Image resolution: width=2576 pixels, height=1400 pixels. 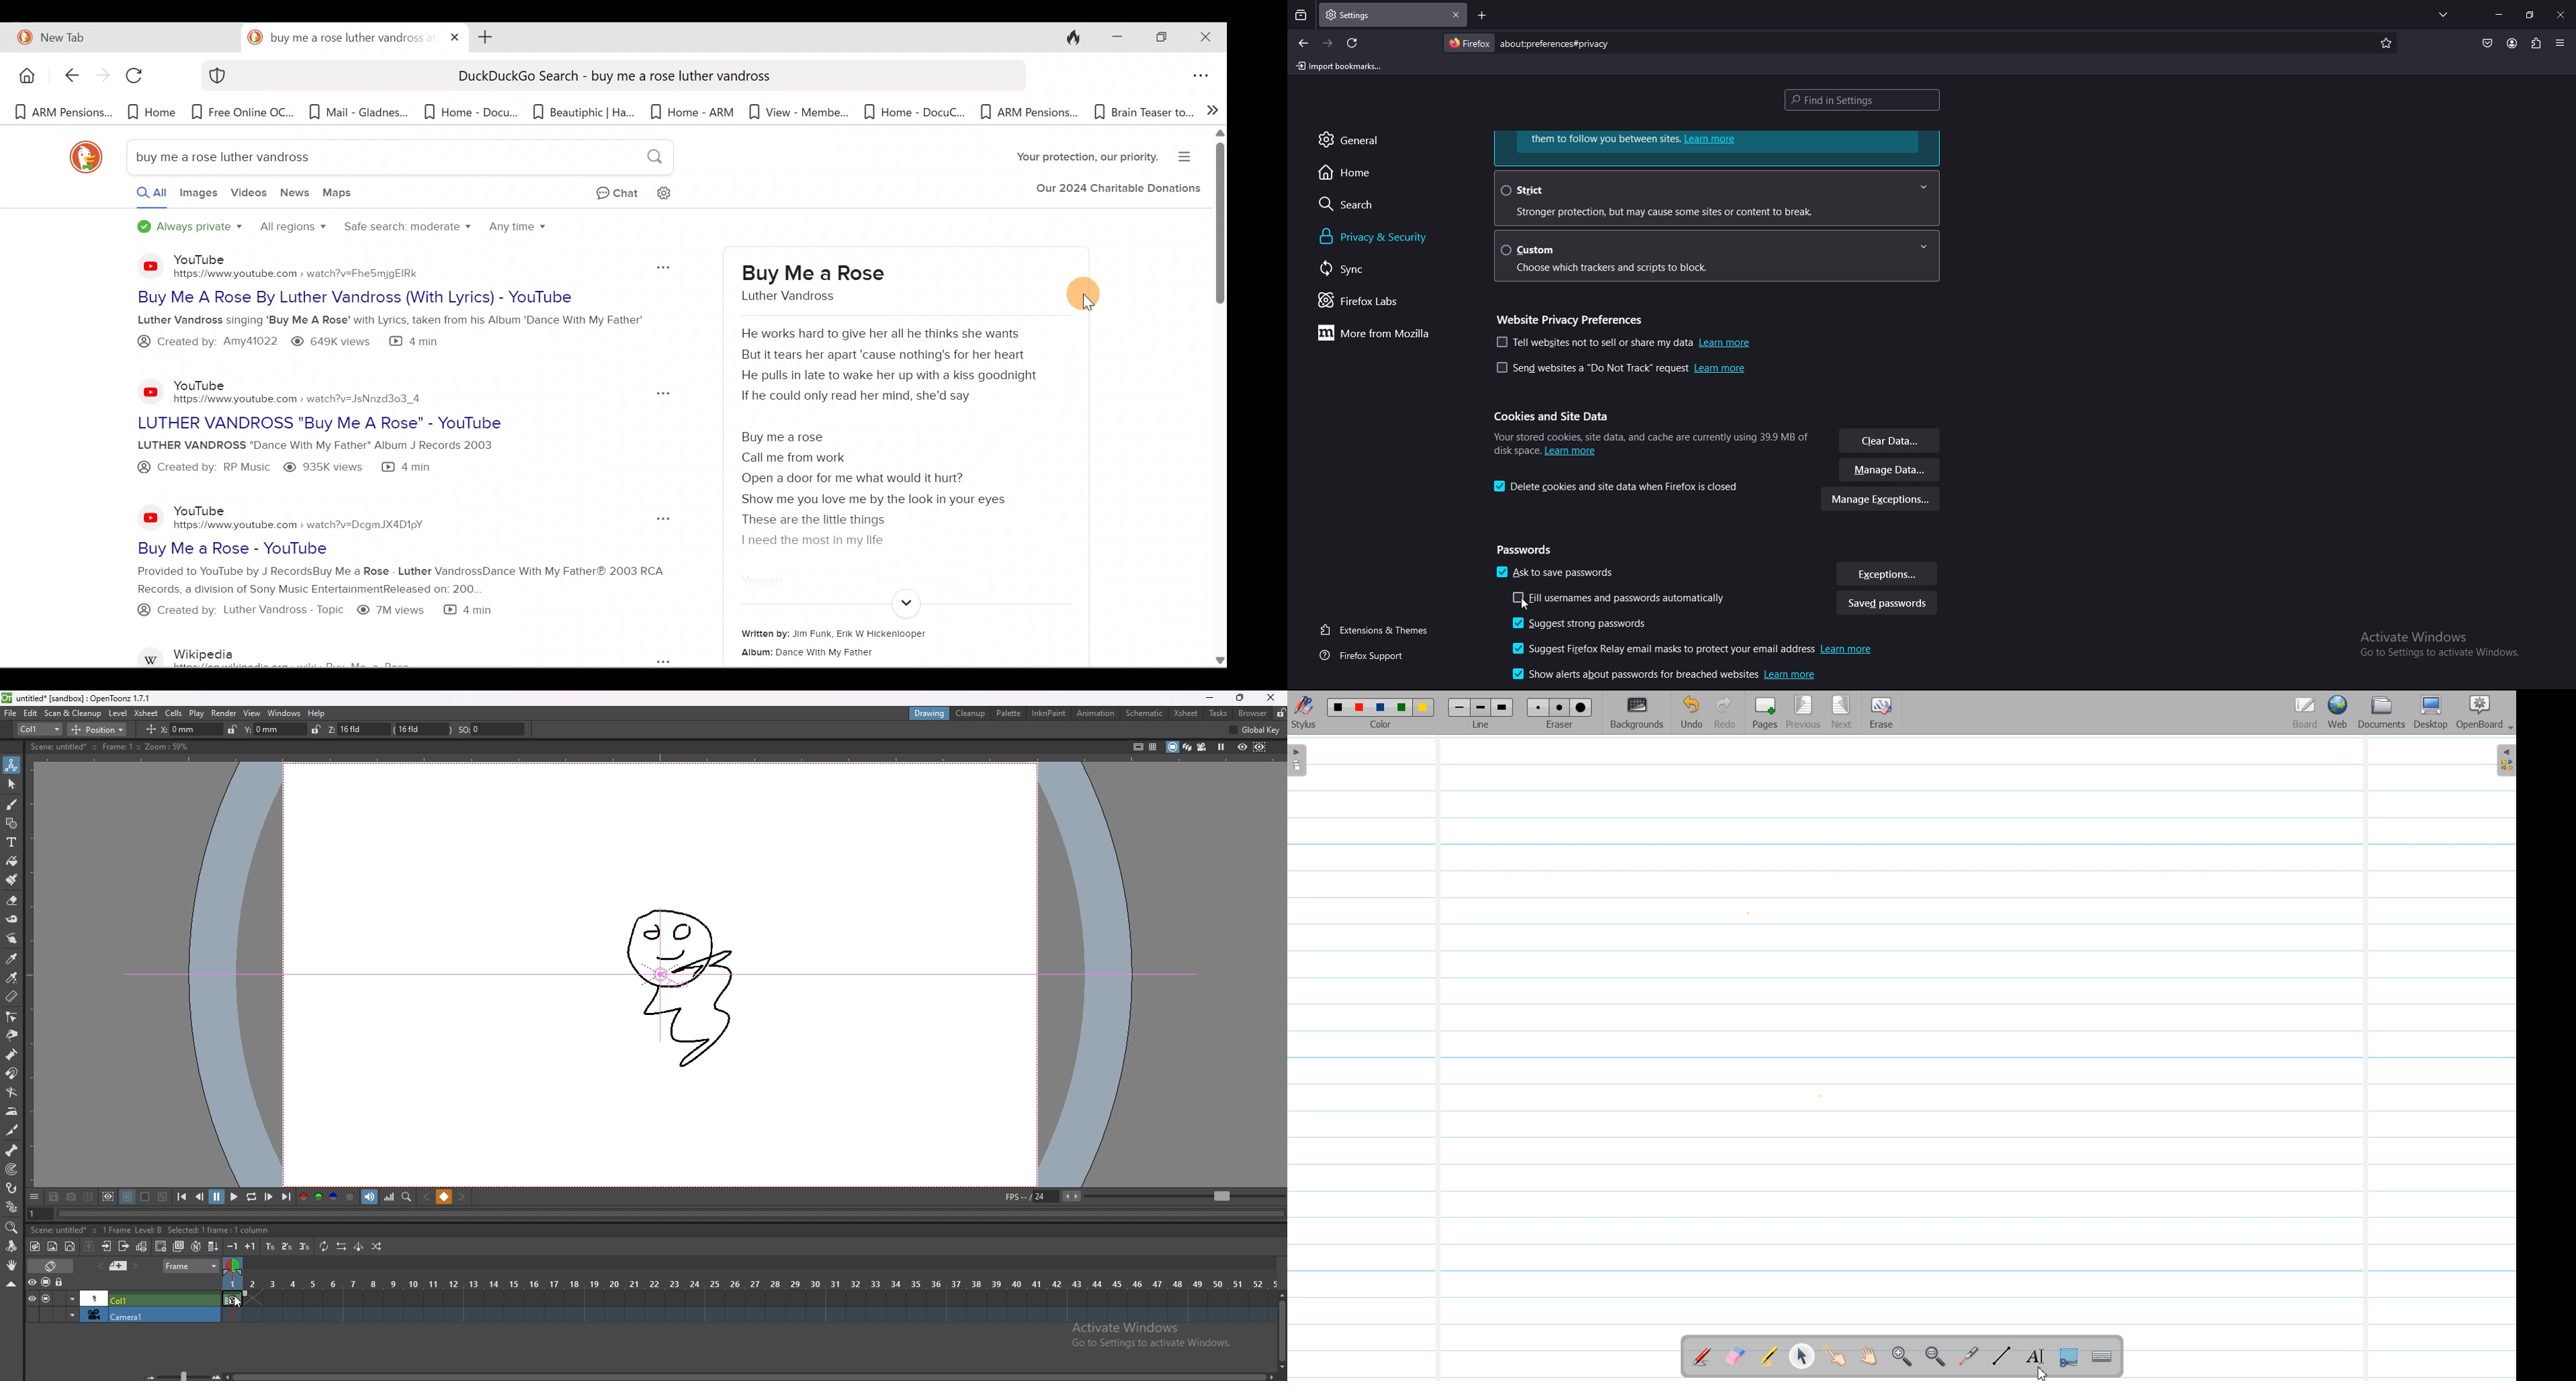 What do you see at coordinates (1367, 657) in the screenshot?
I see `firefox support` at bounding box center [1367, 657].